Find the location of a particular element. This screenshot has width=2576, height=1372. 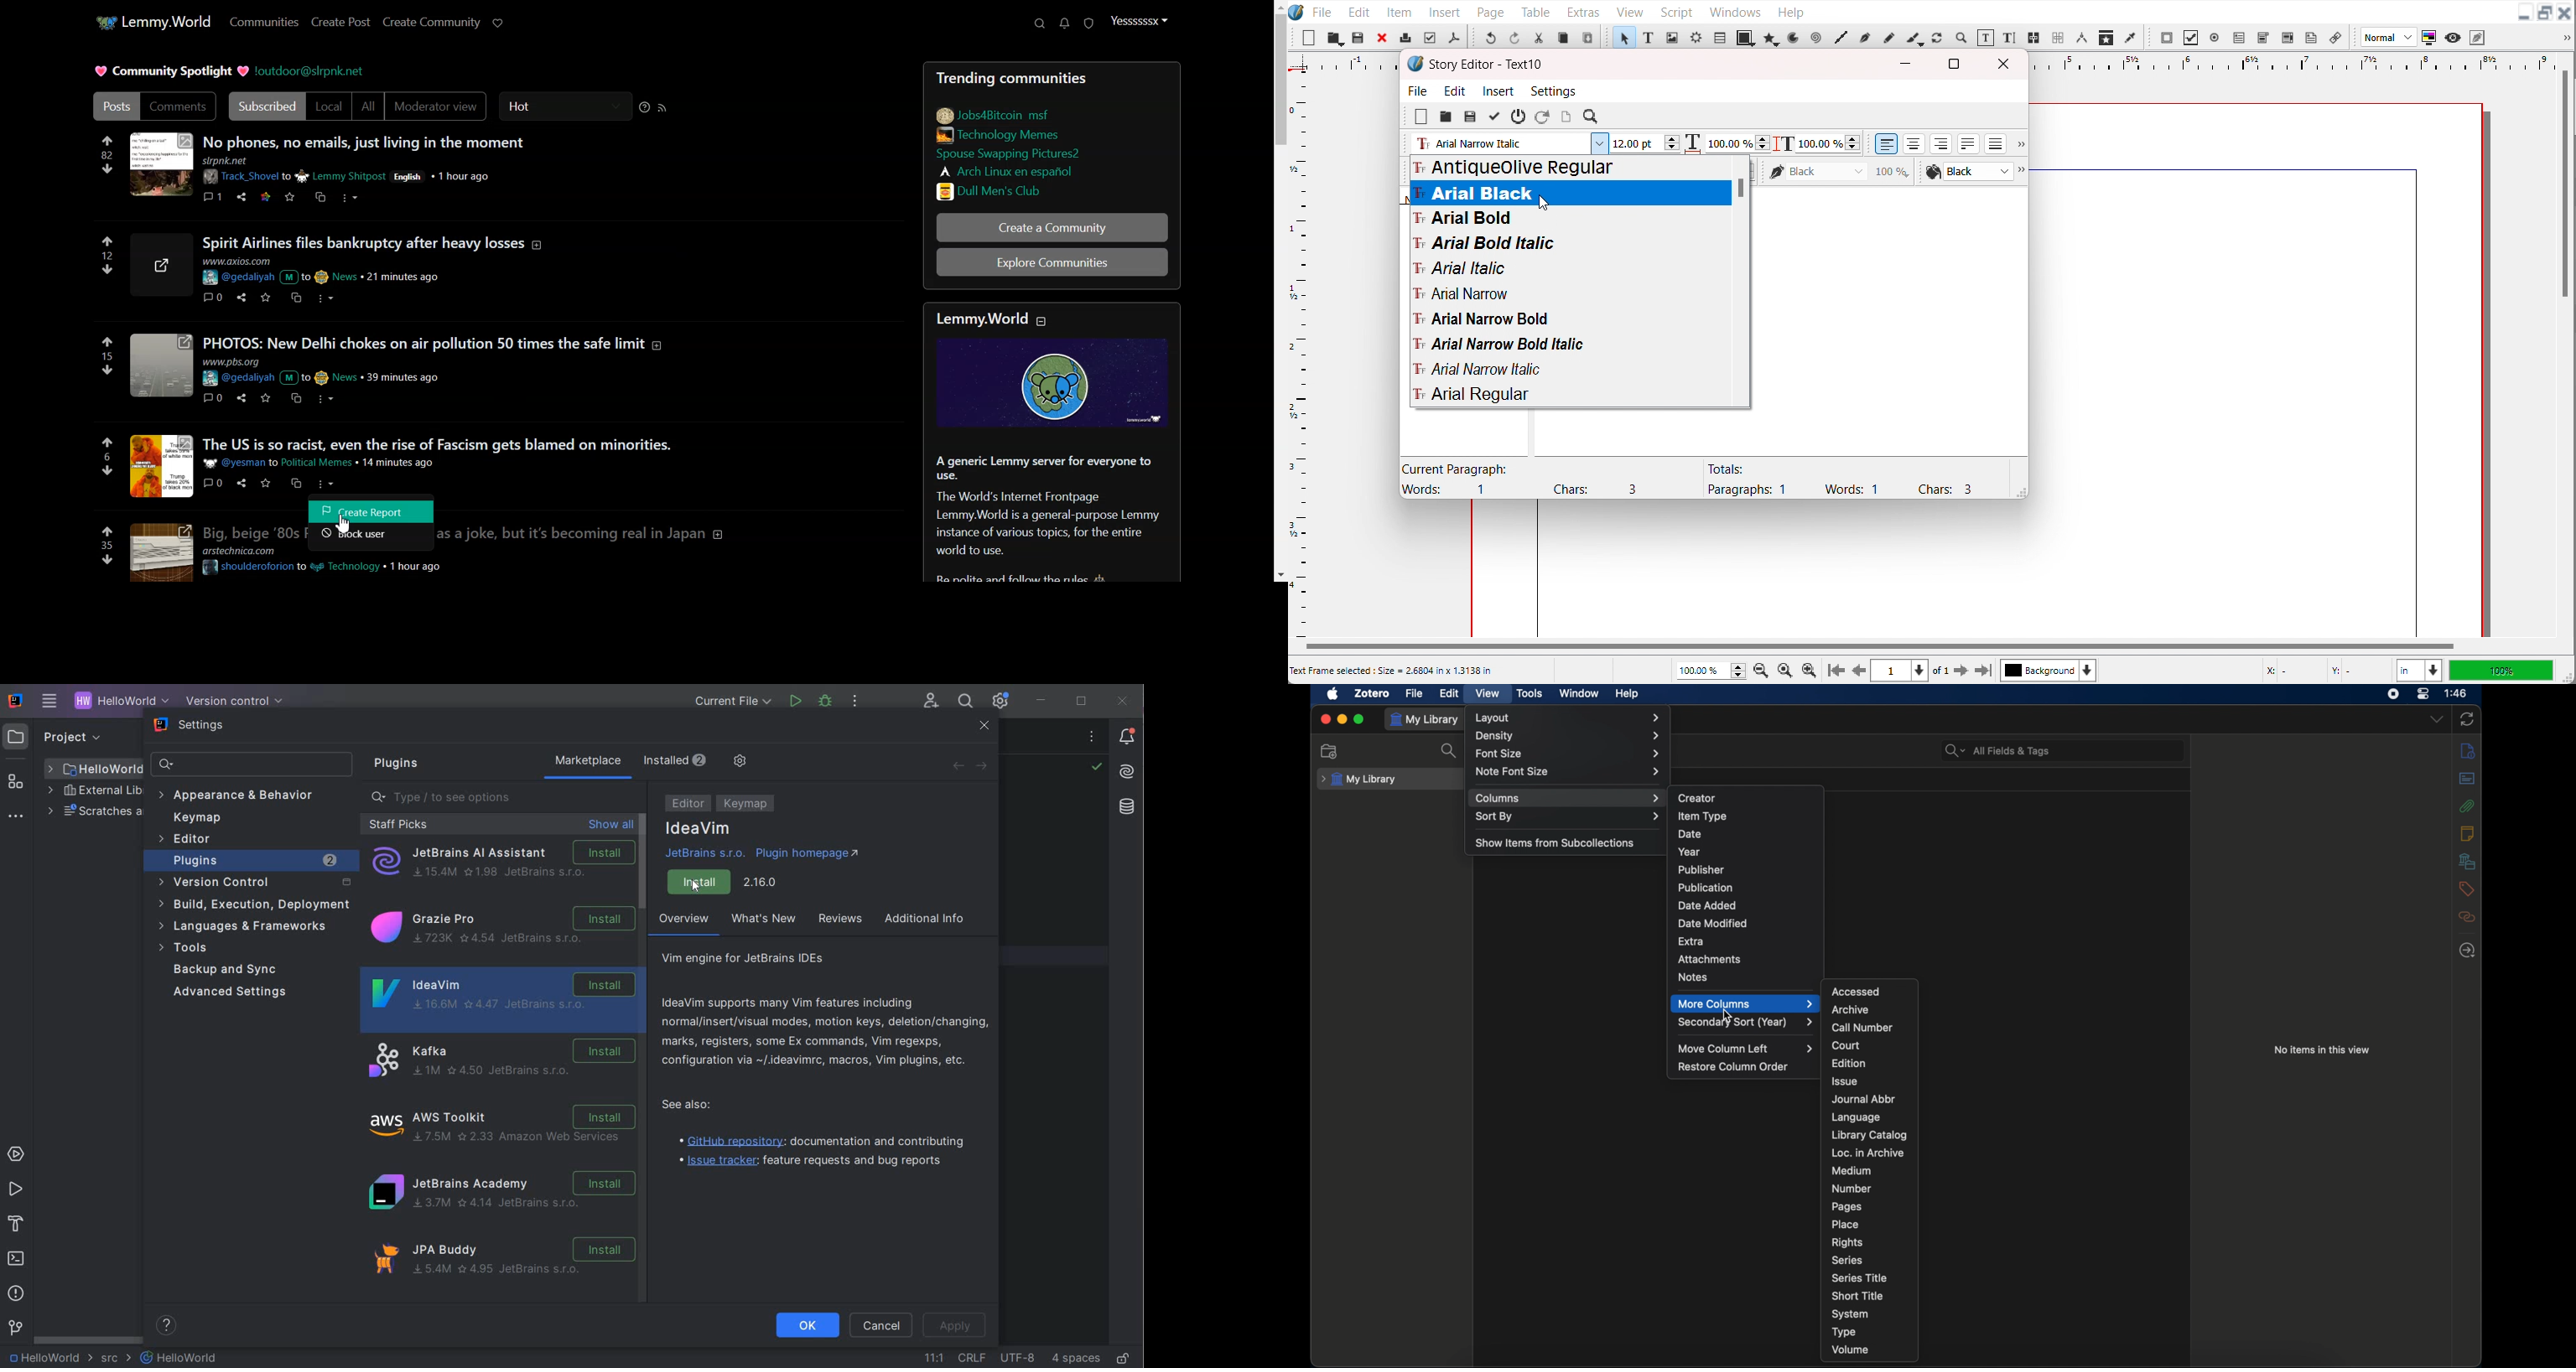

more is located at coordinates (329, 399).